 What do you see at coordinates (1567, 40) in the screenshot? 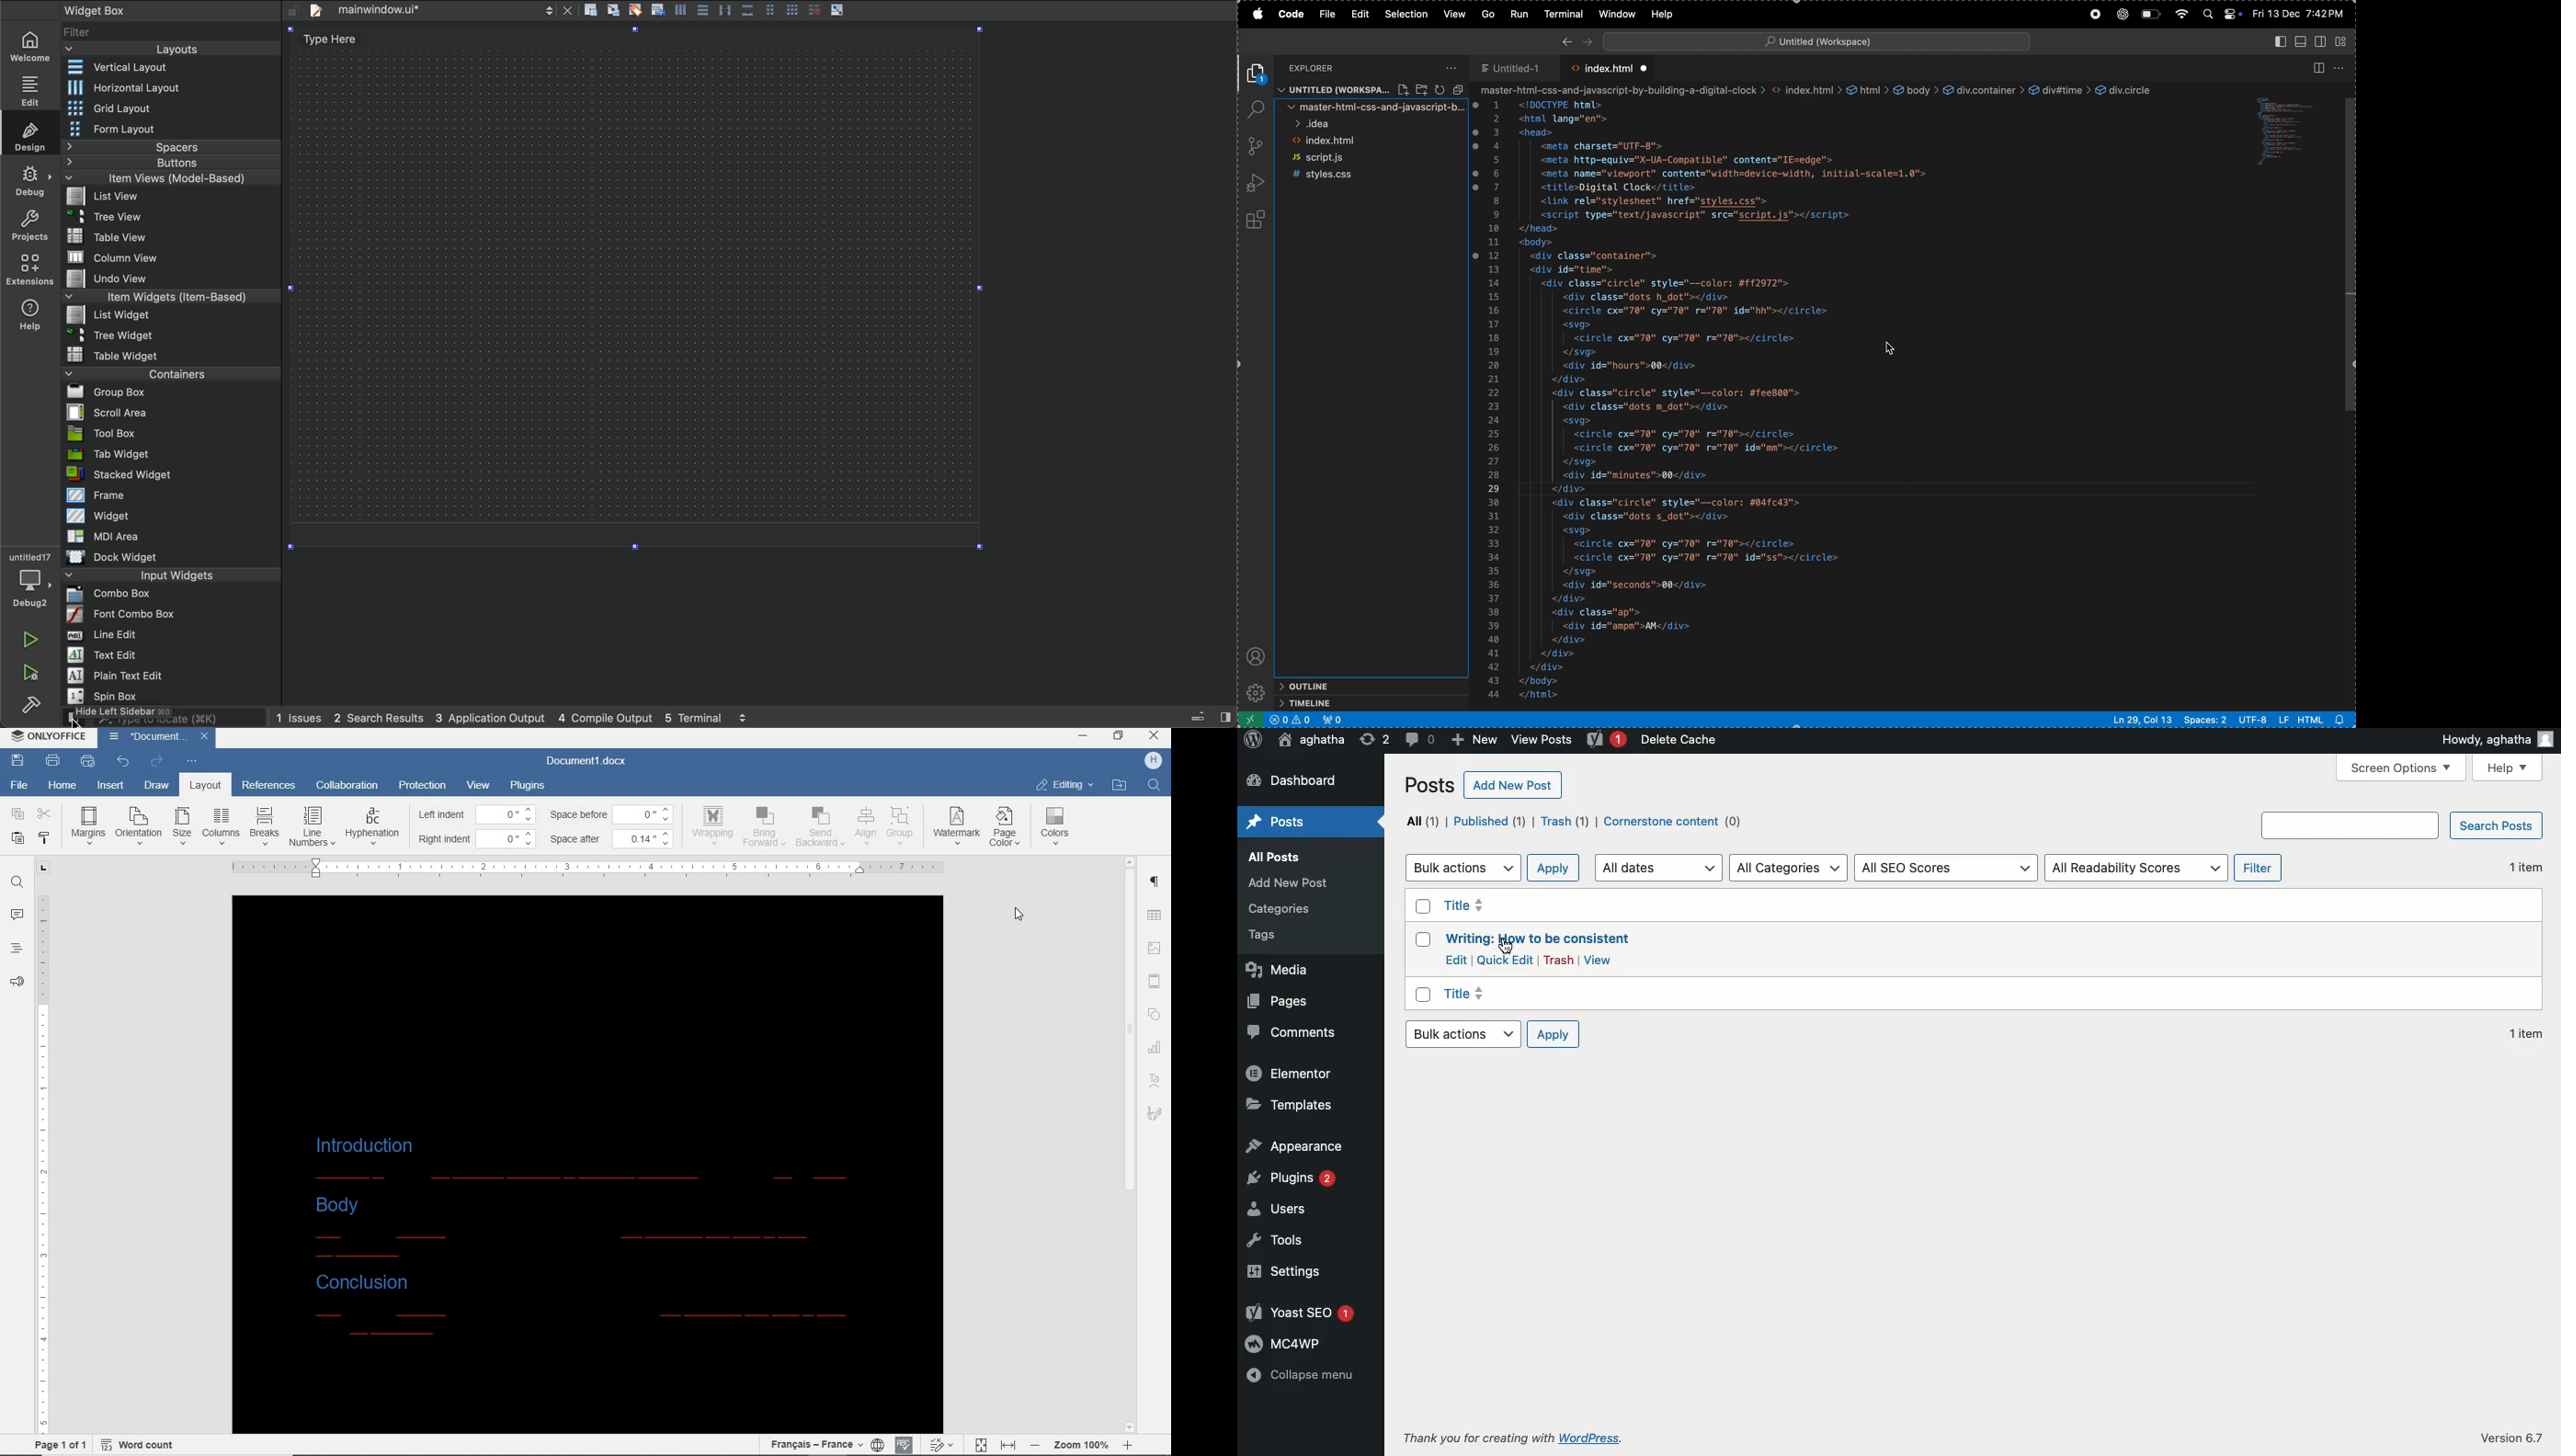
I see `back ward` at bounding box center [1567, 40].